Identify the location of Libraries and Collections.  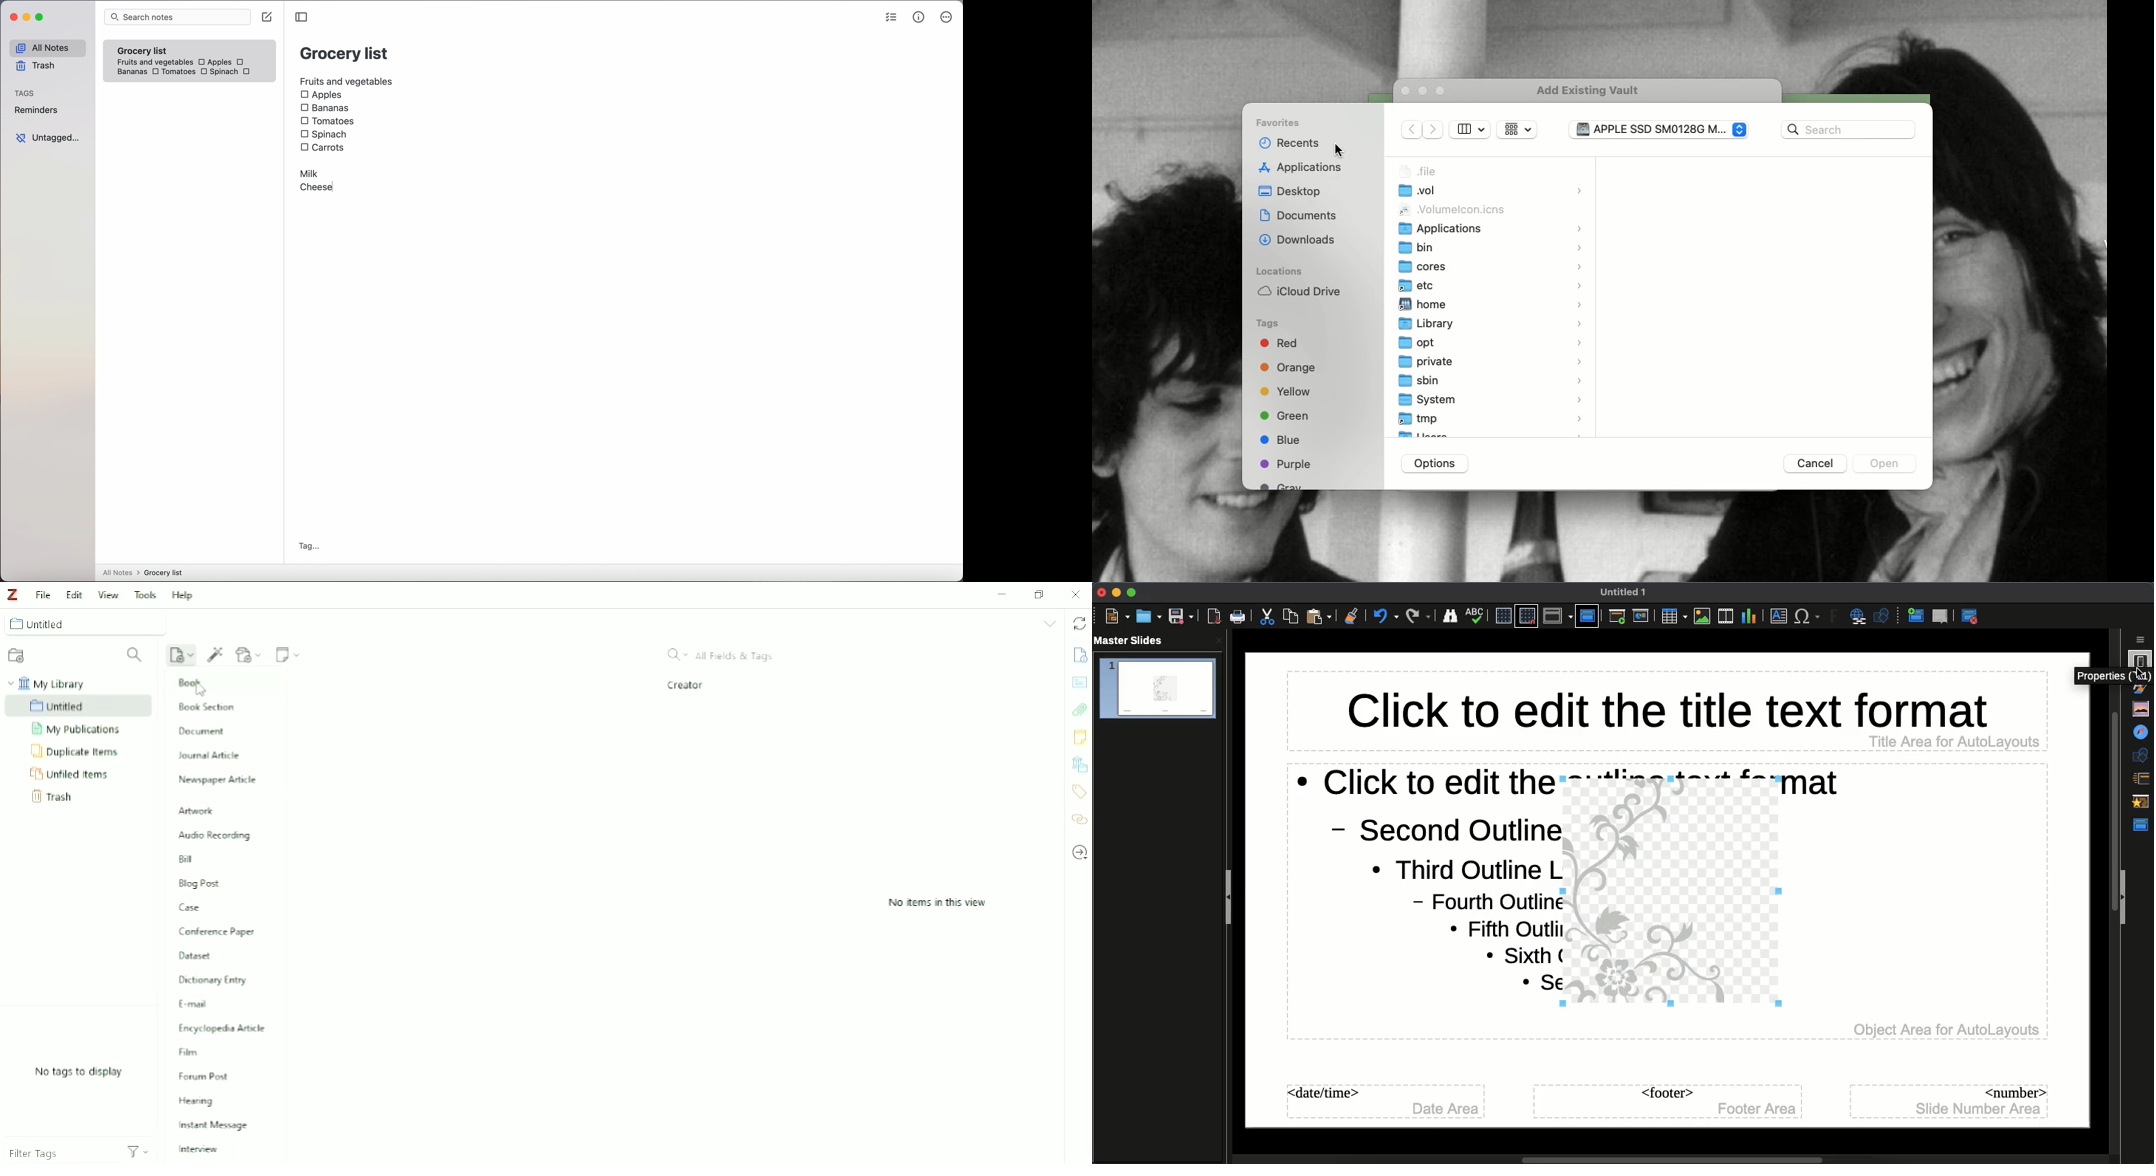
(1079, 764).